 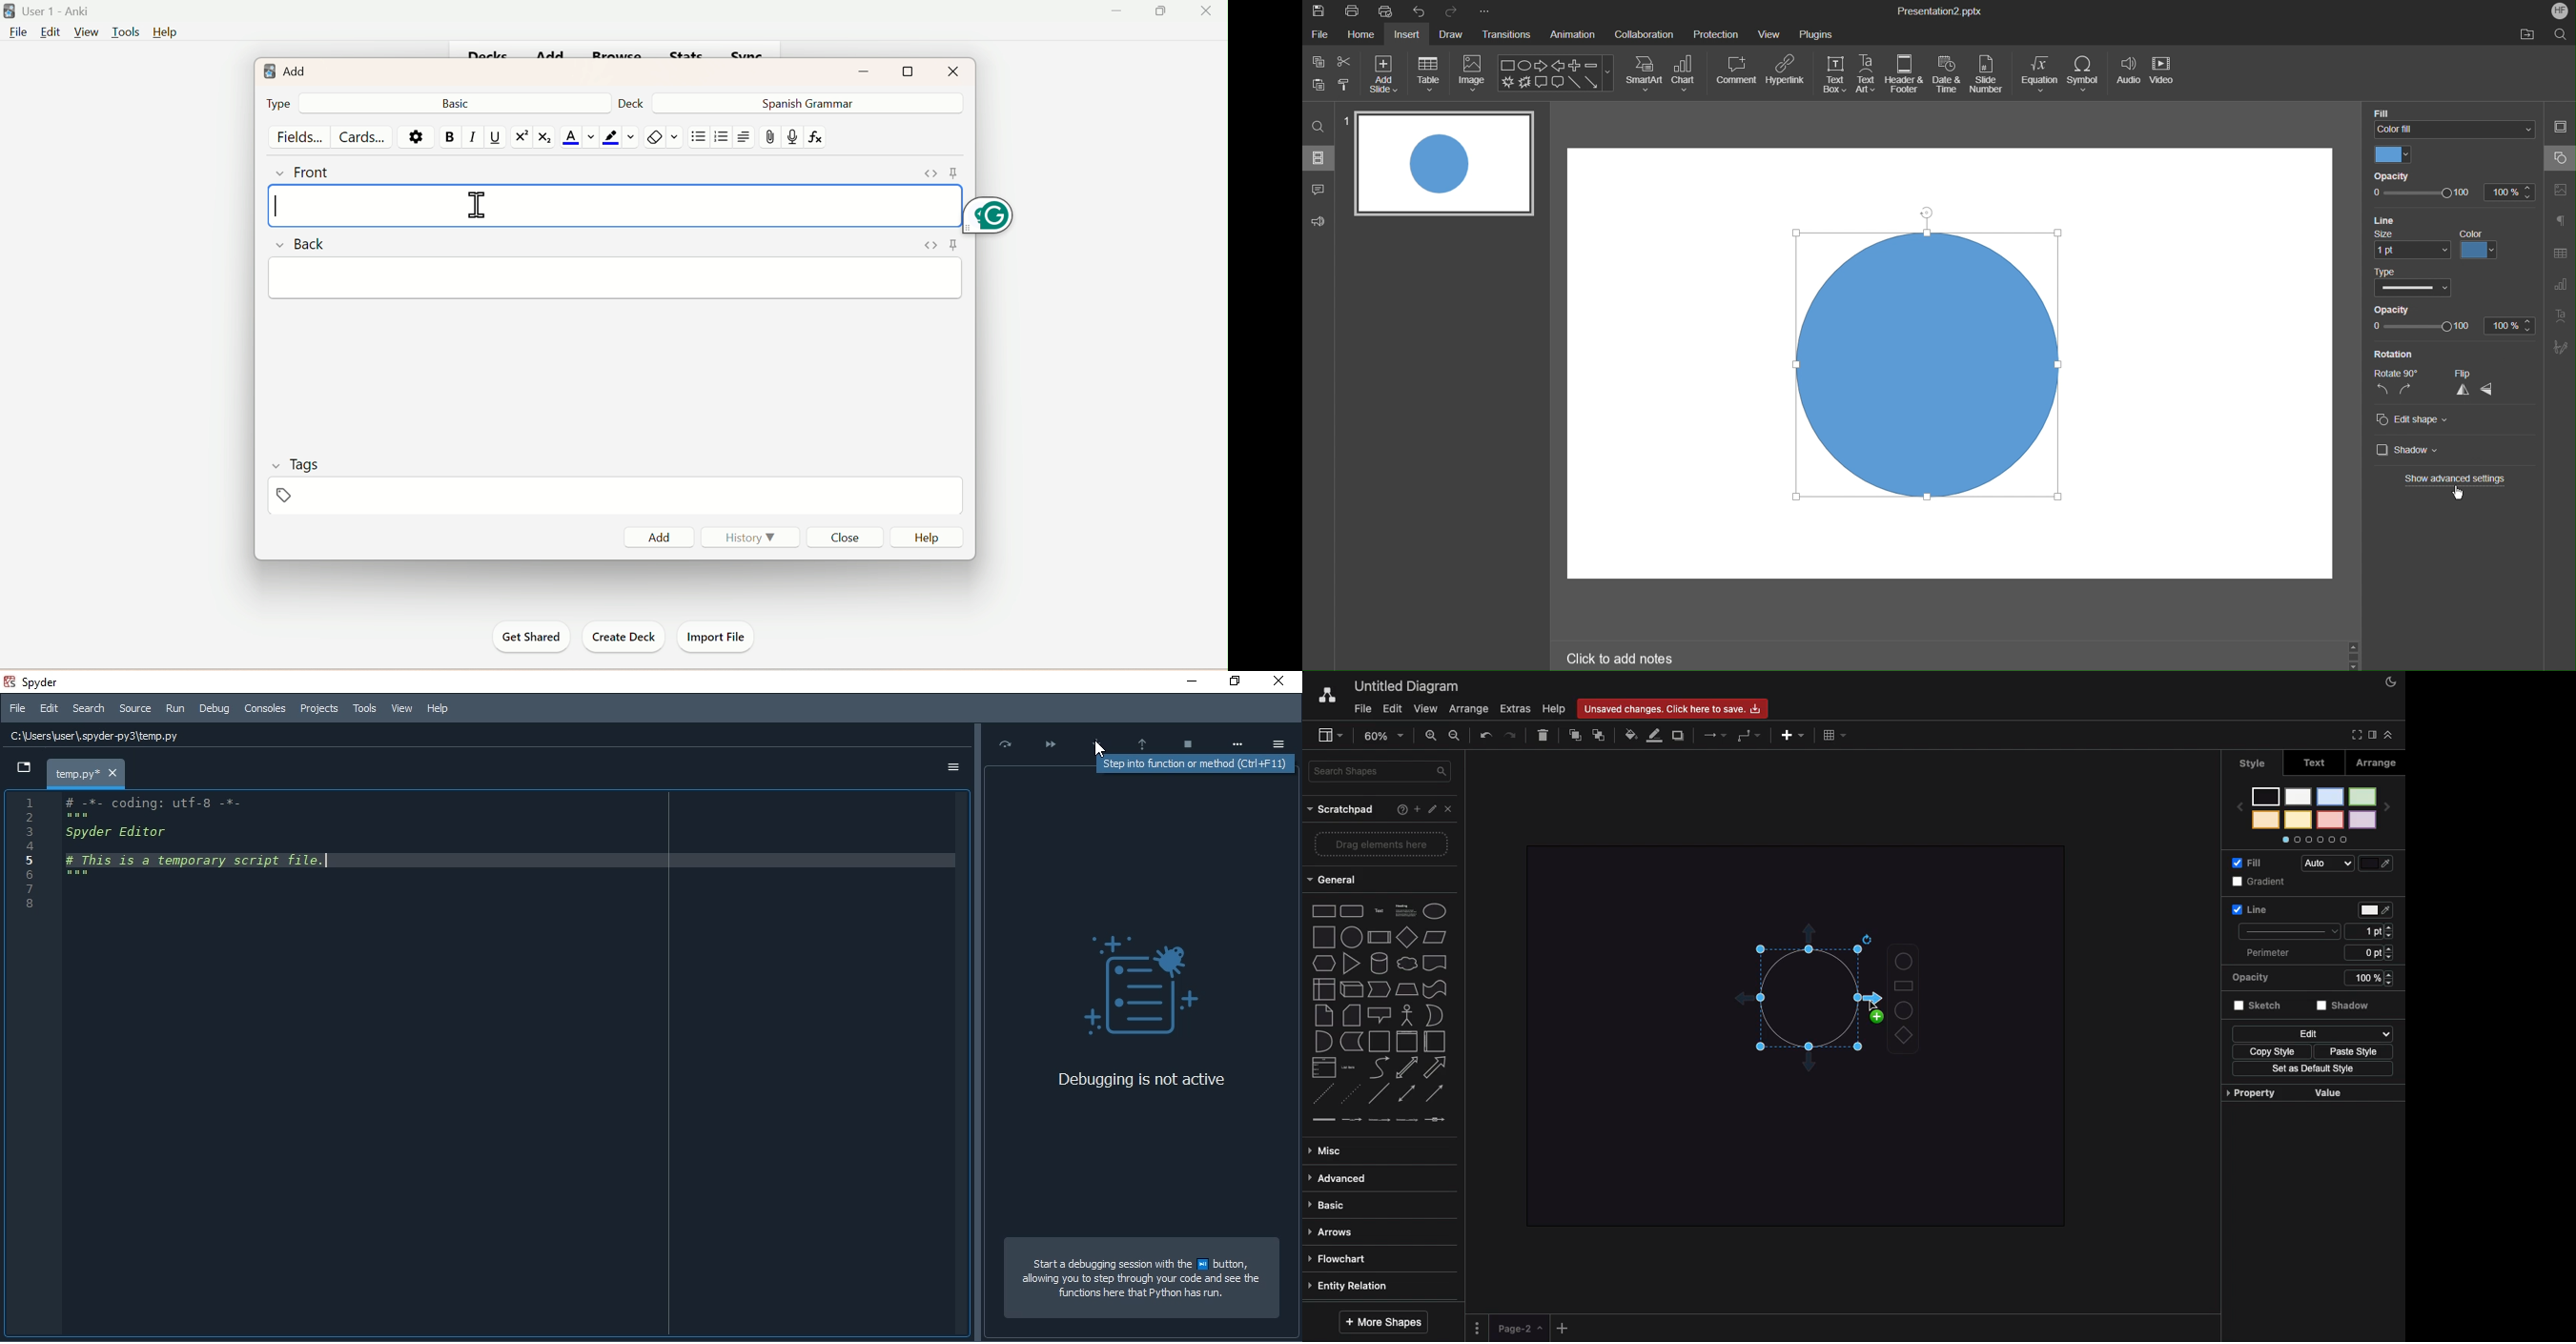 I want to click on Account, so click(x=2558, y=10).